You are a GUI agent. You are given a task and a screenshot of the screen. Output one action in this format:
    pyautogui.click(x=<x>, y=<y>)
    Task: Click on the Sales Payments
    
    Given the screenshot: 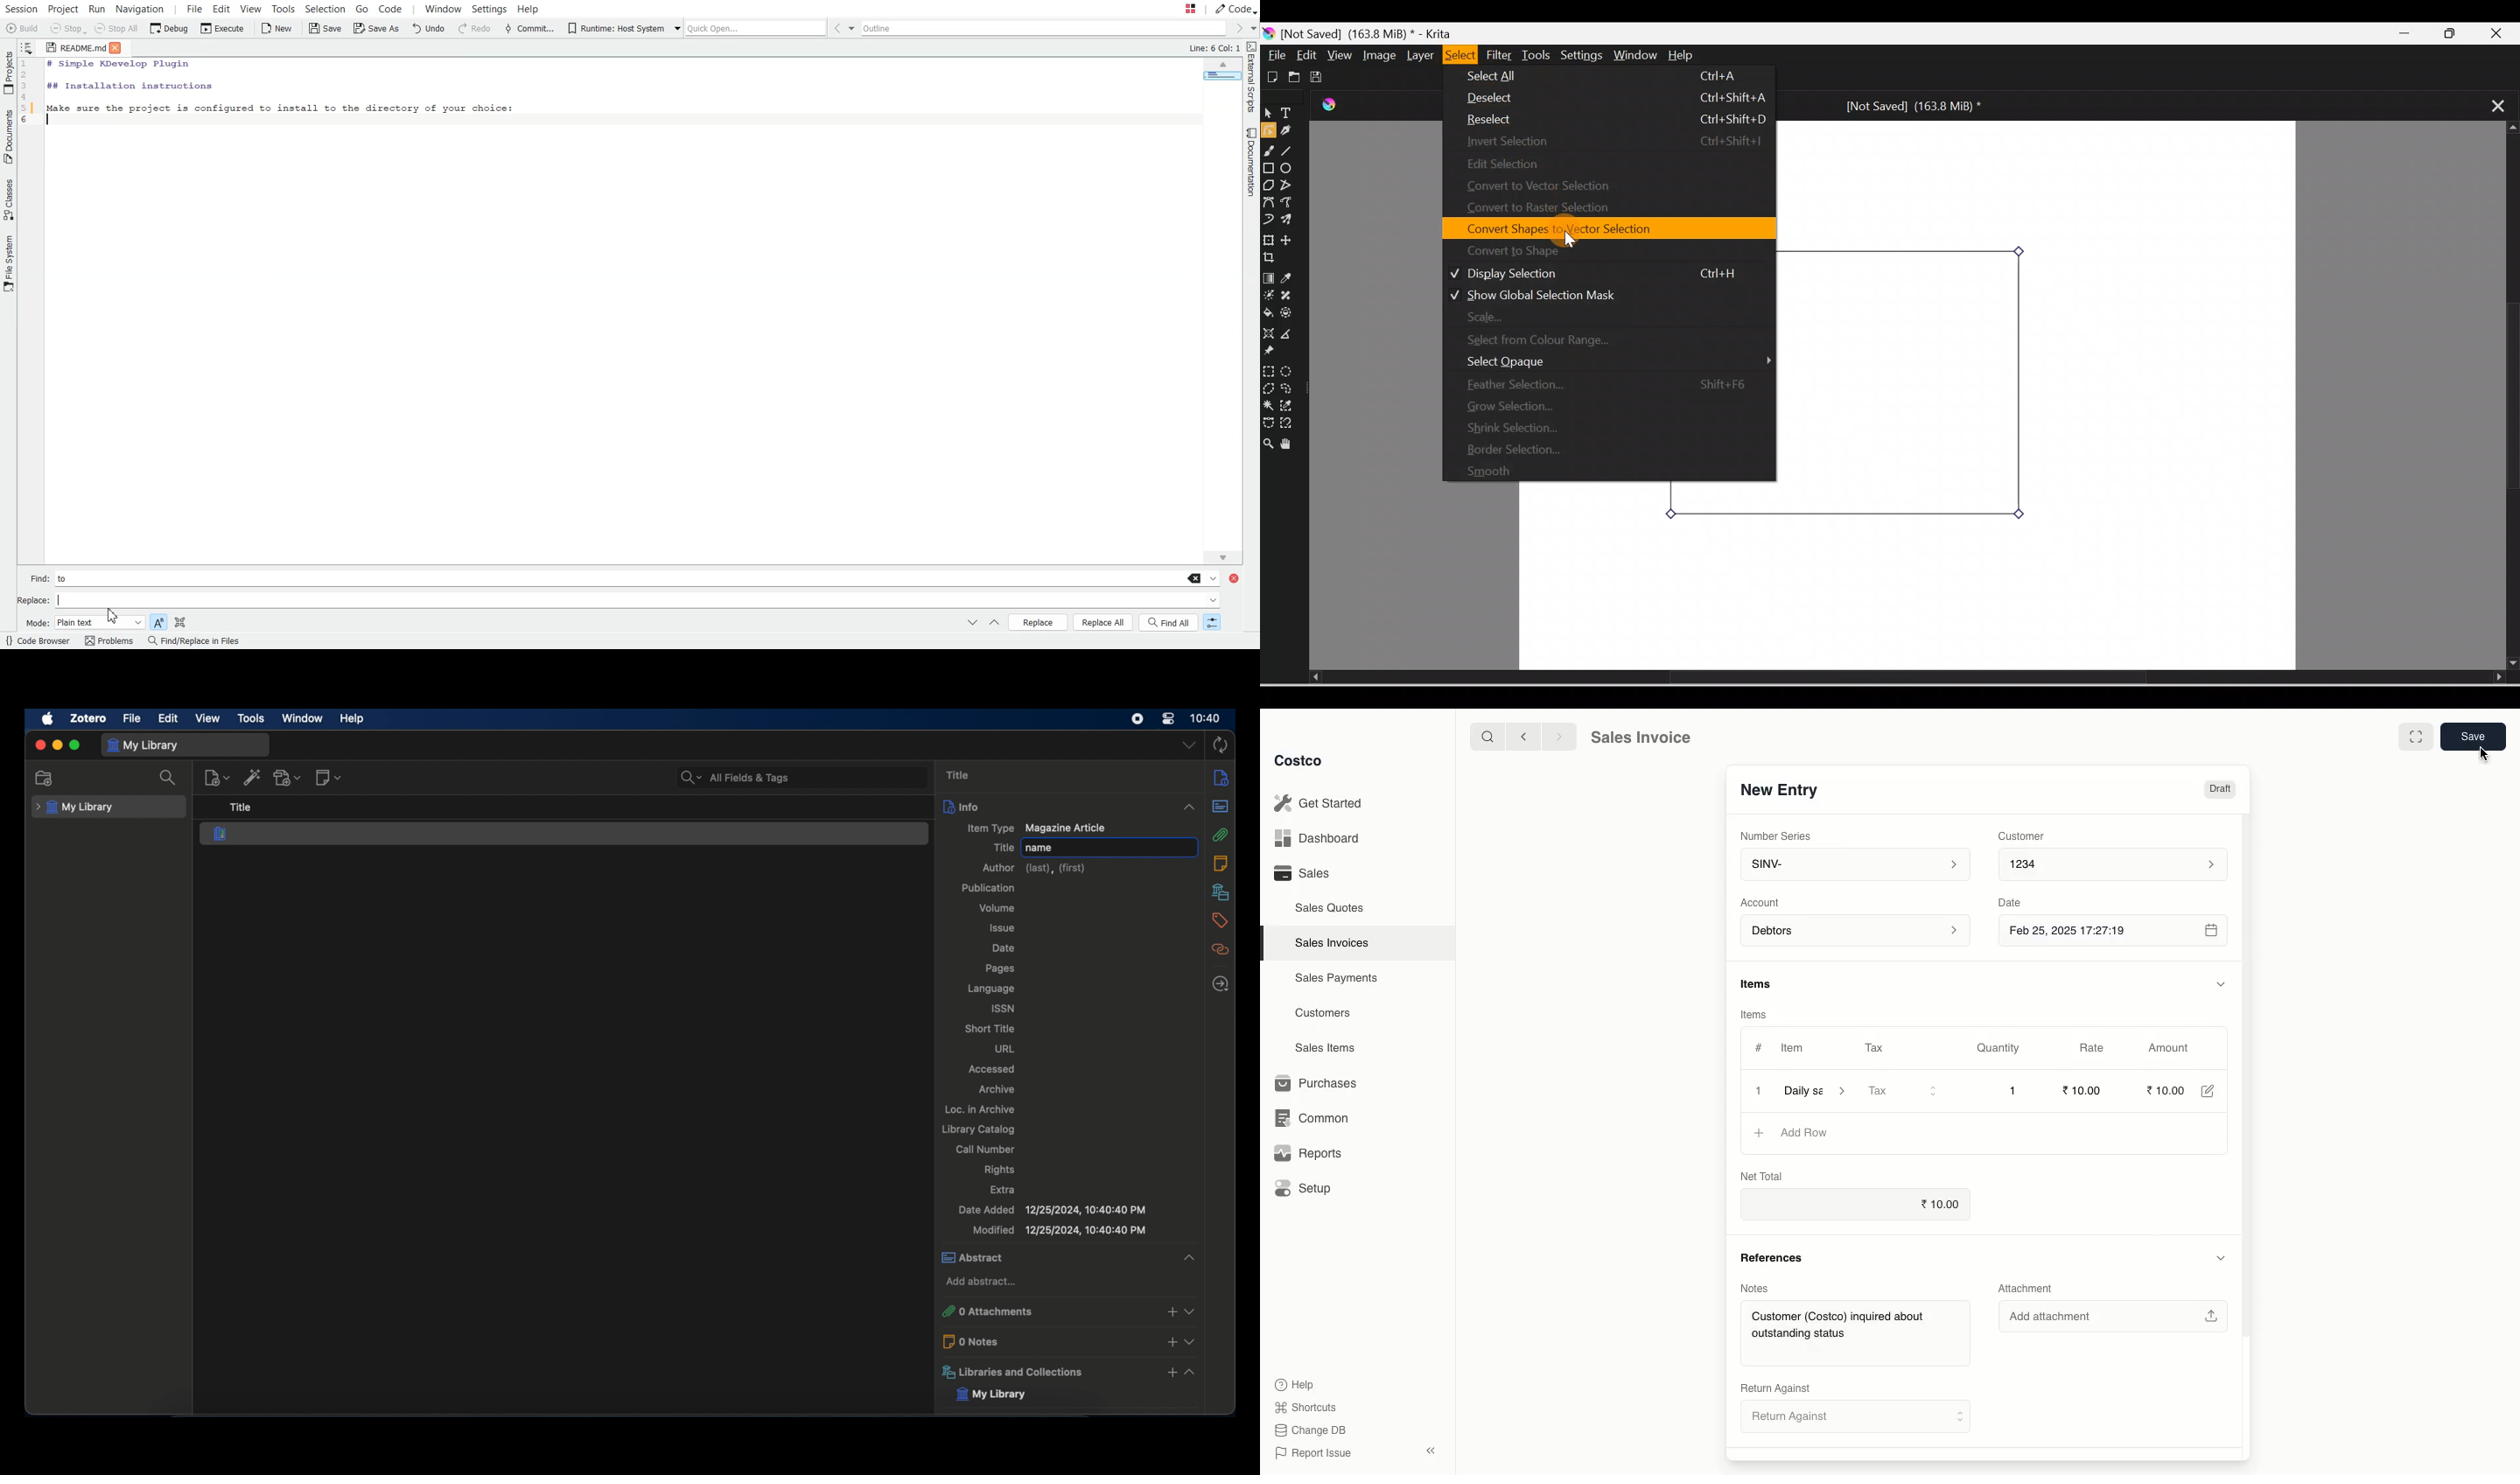 What is the action you would take?
    pyautogui.click(x=1333, y=979)
    